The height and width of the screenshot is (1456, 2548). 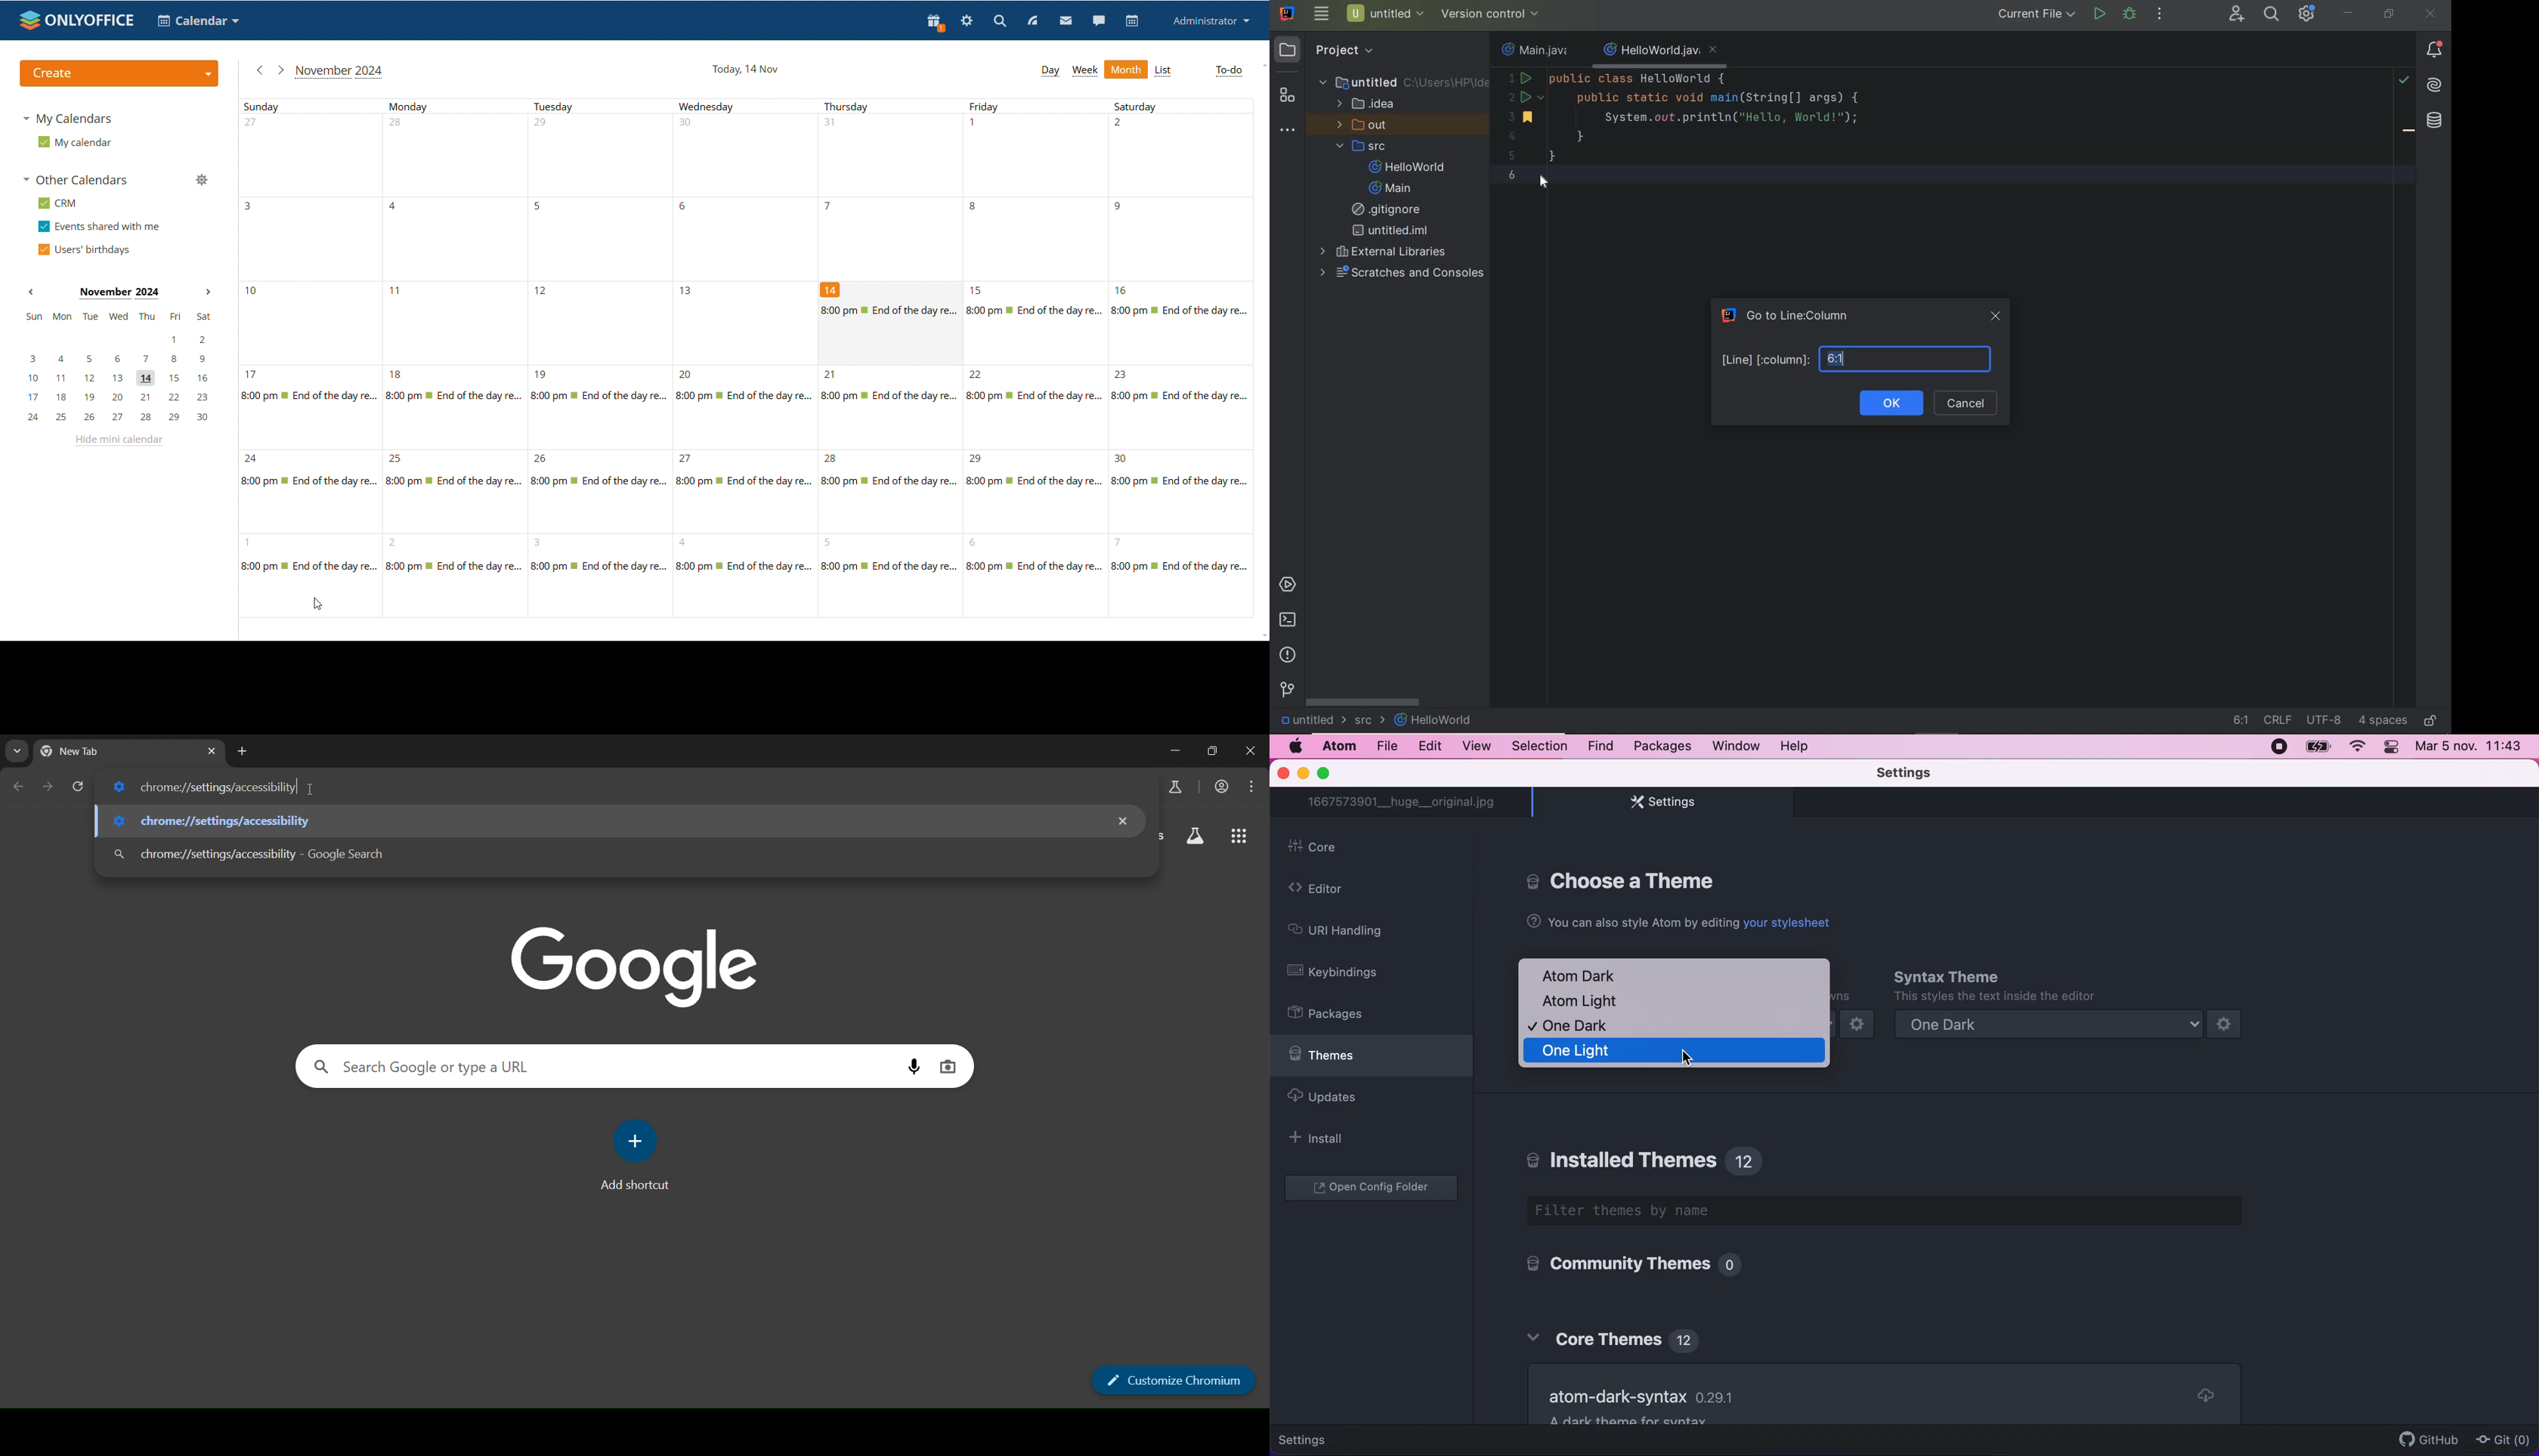 What do you see at coordinates (2389, 15) in the screenshot?
I see `restore down` at bounding box center [2389, 15].